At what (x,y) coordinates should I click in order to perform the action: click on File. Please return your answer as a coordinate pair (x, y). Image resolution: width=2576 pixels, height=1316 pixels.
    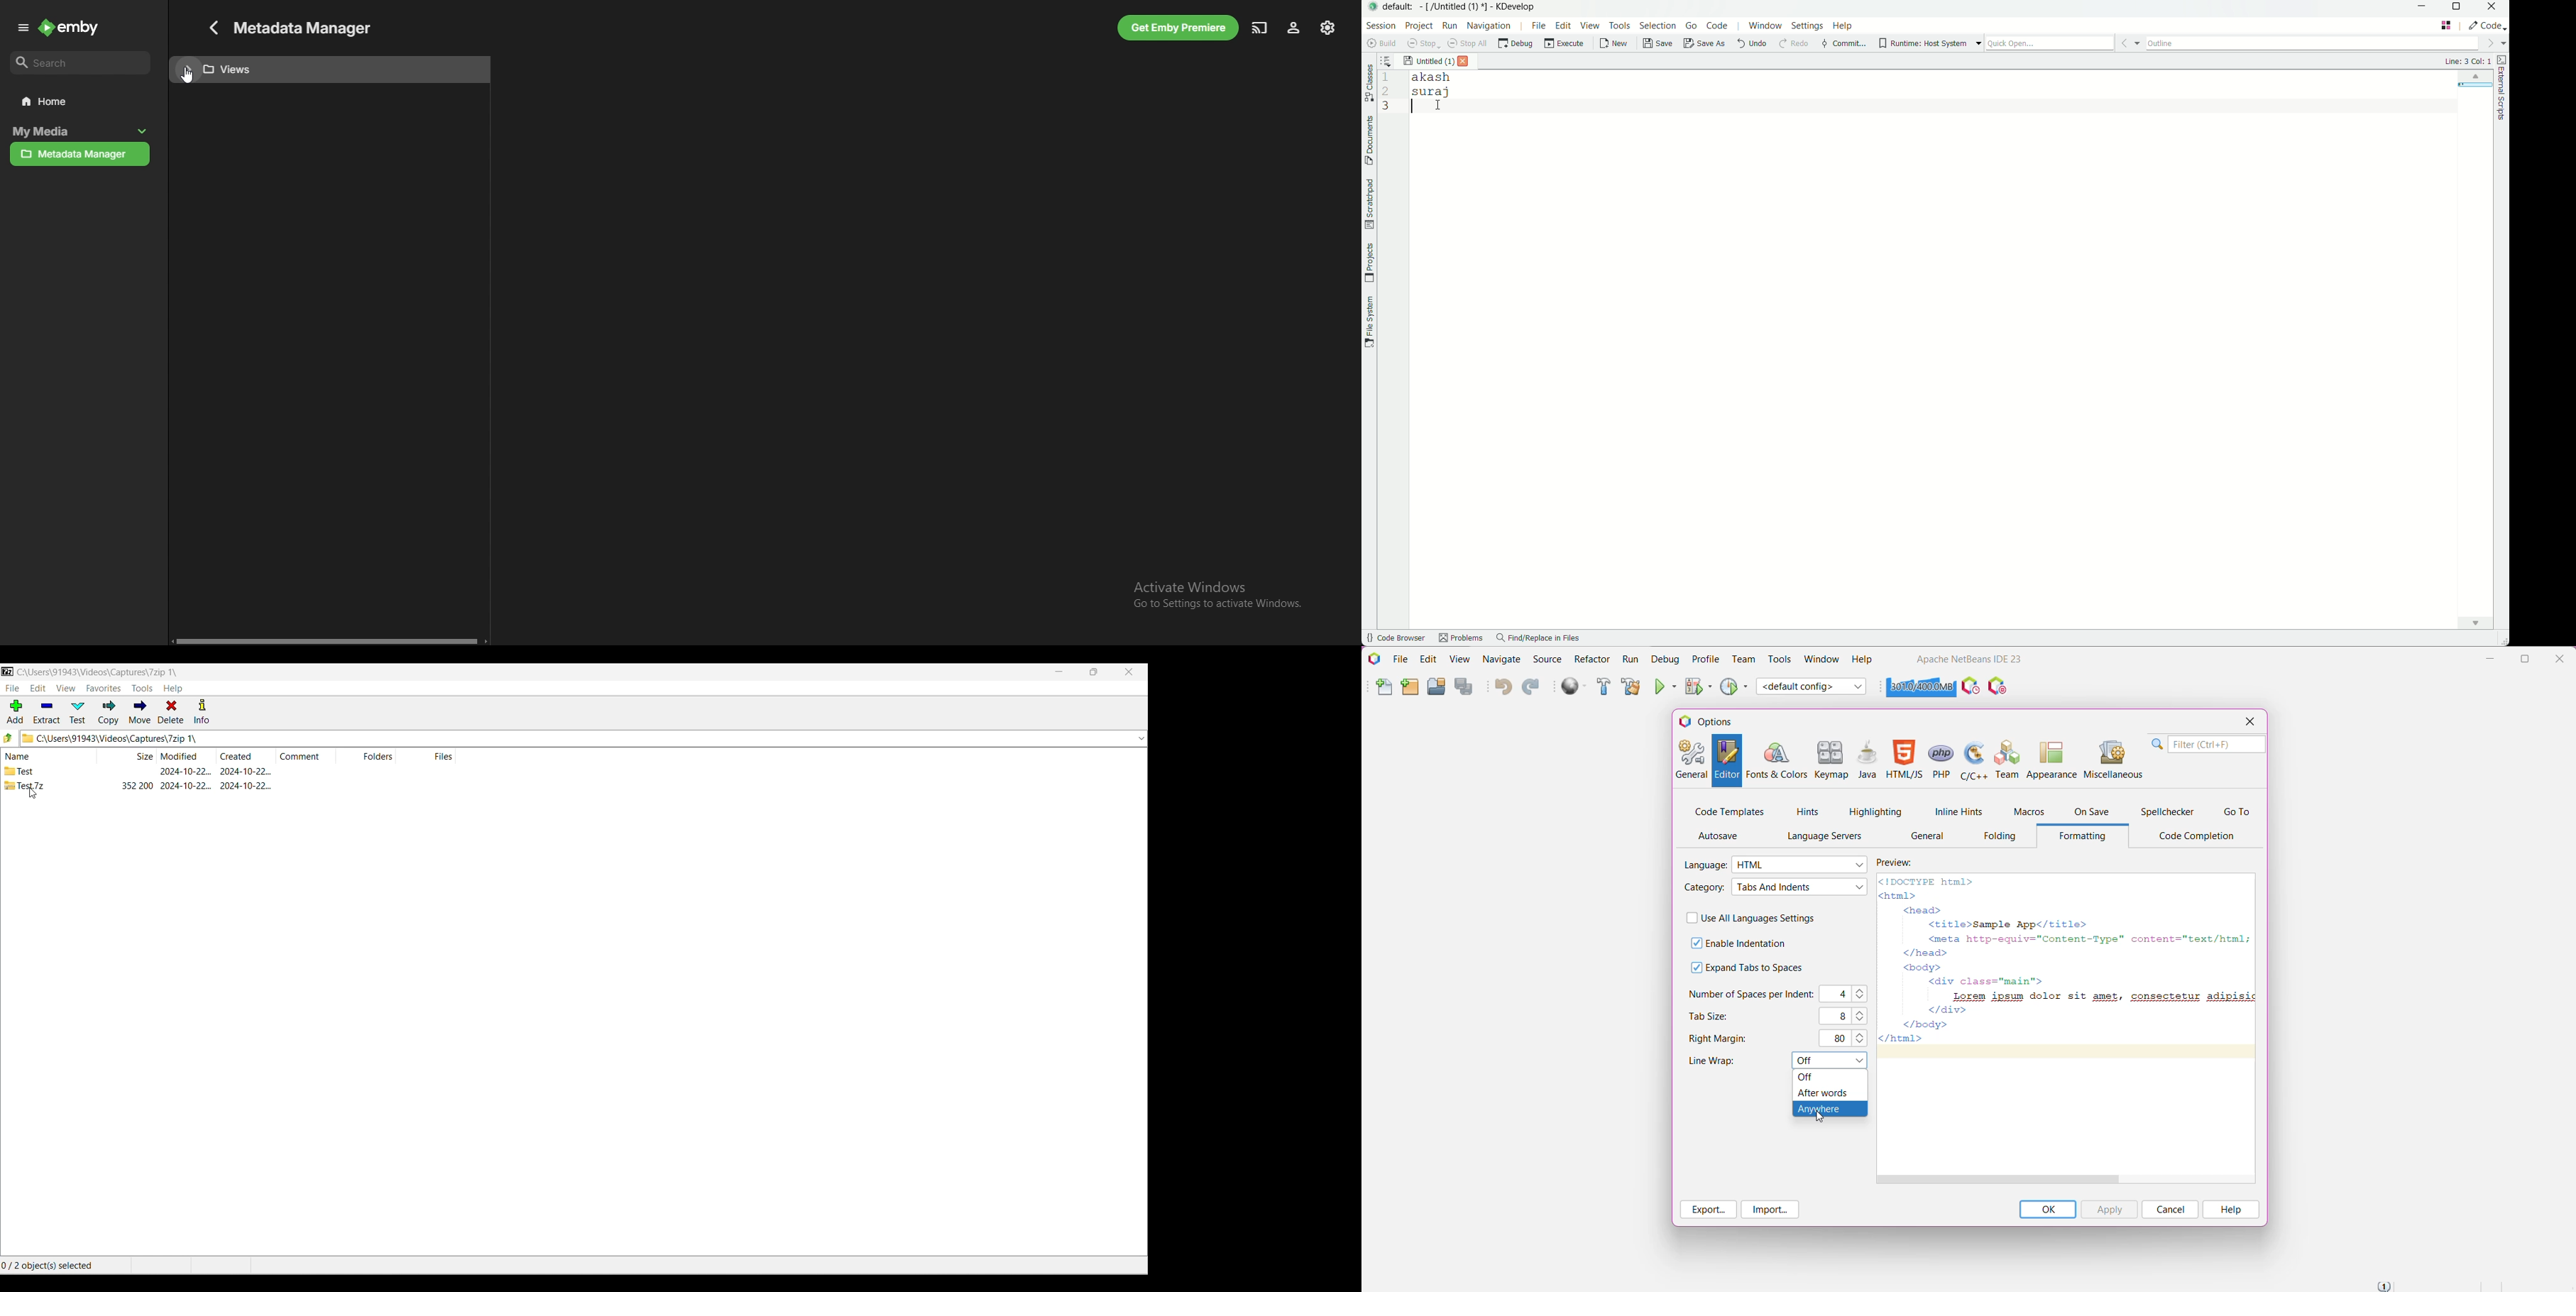
    Looking at the image, I should click on (12, 688).